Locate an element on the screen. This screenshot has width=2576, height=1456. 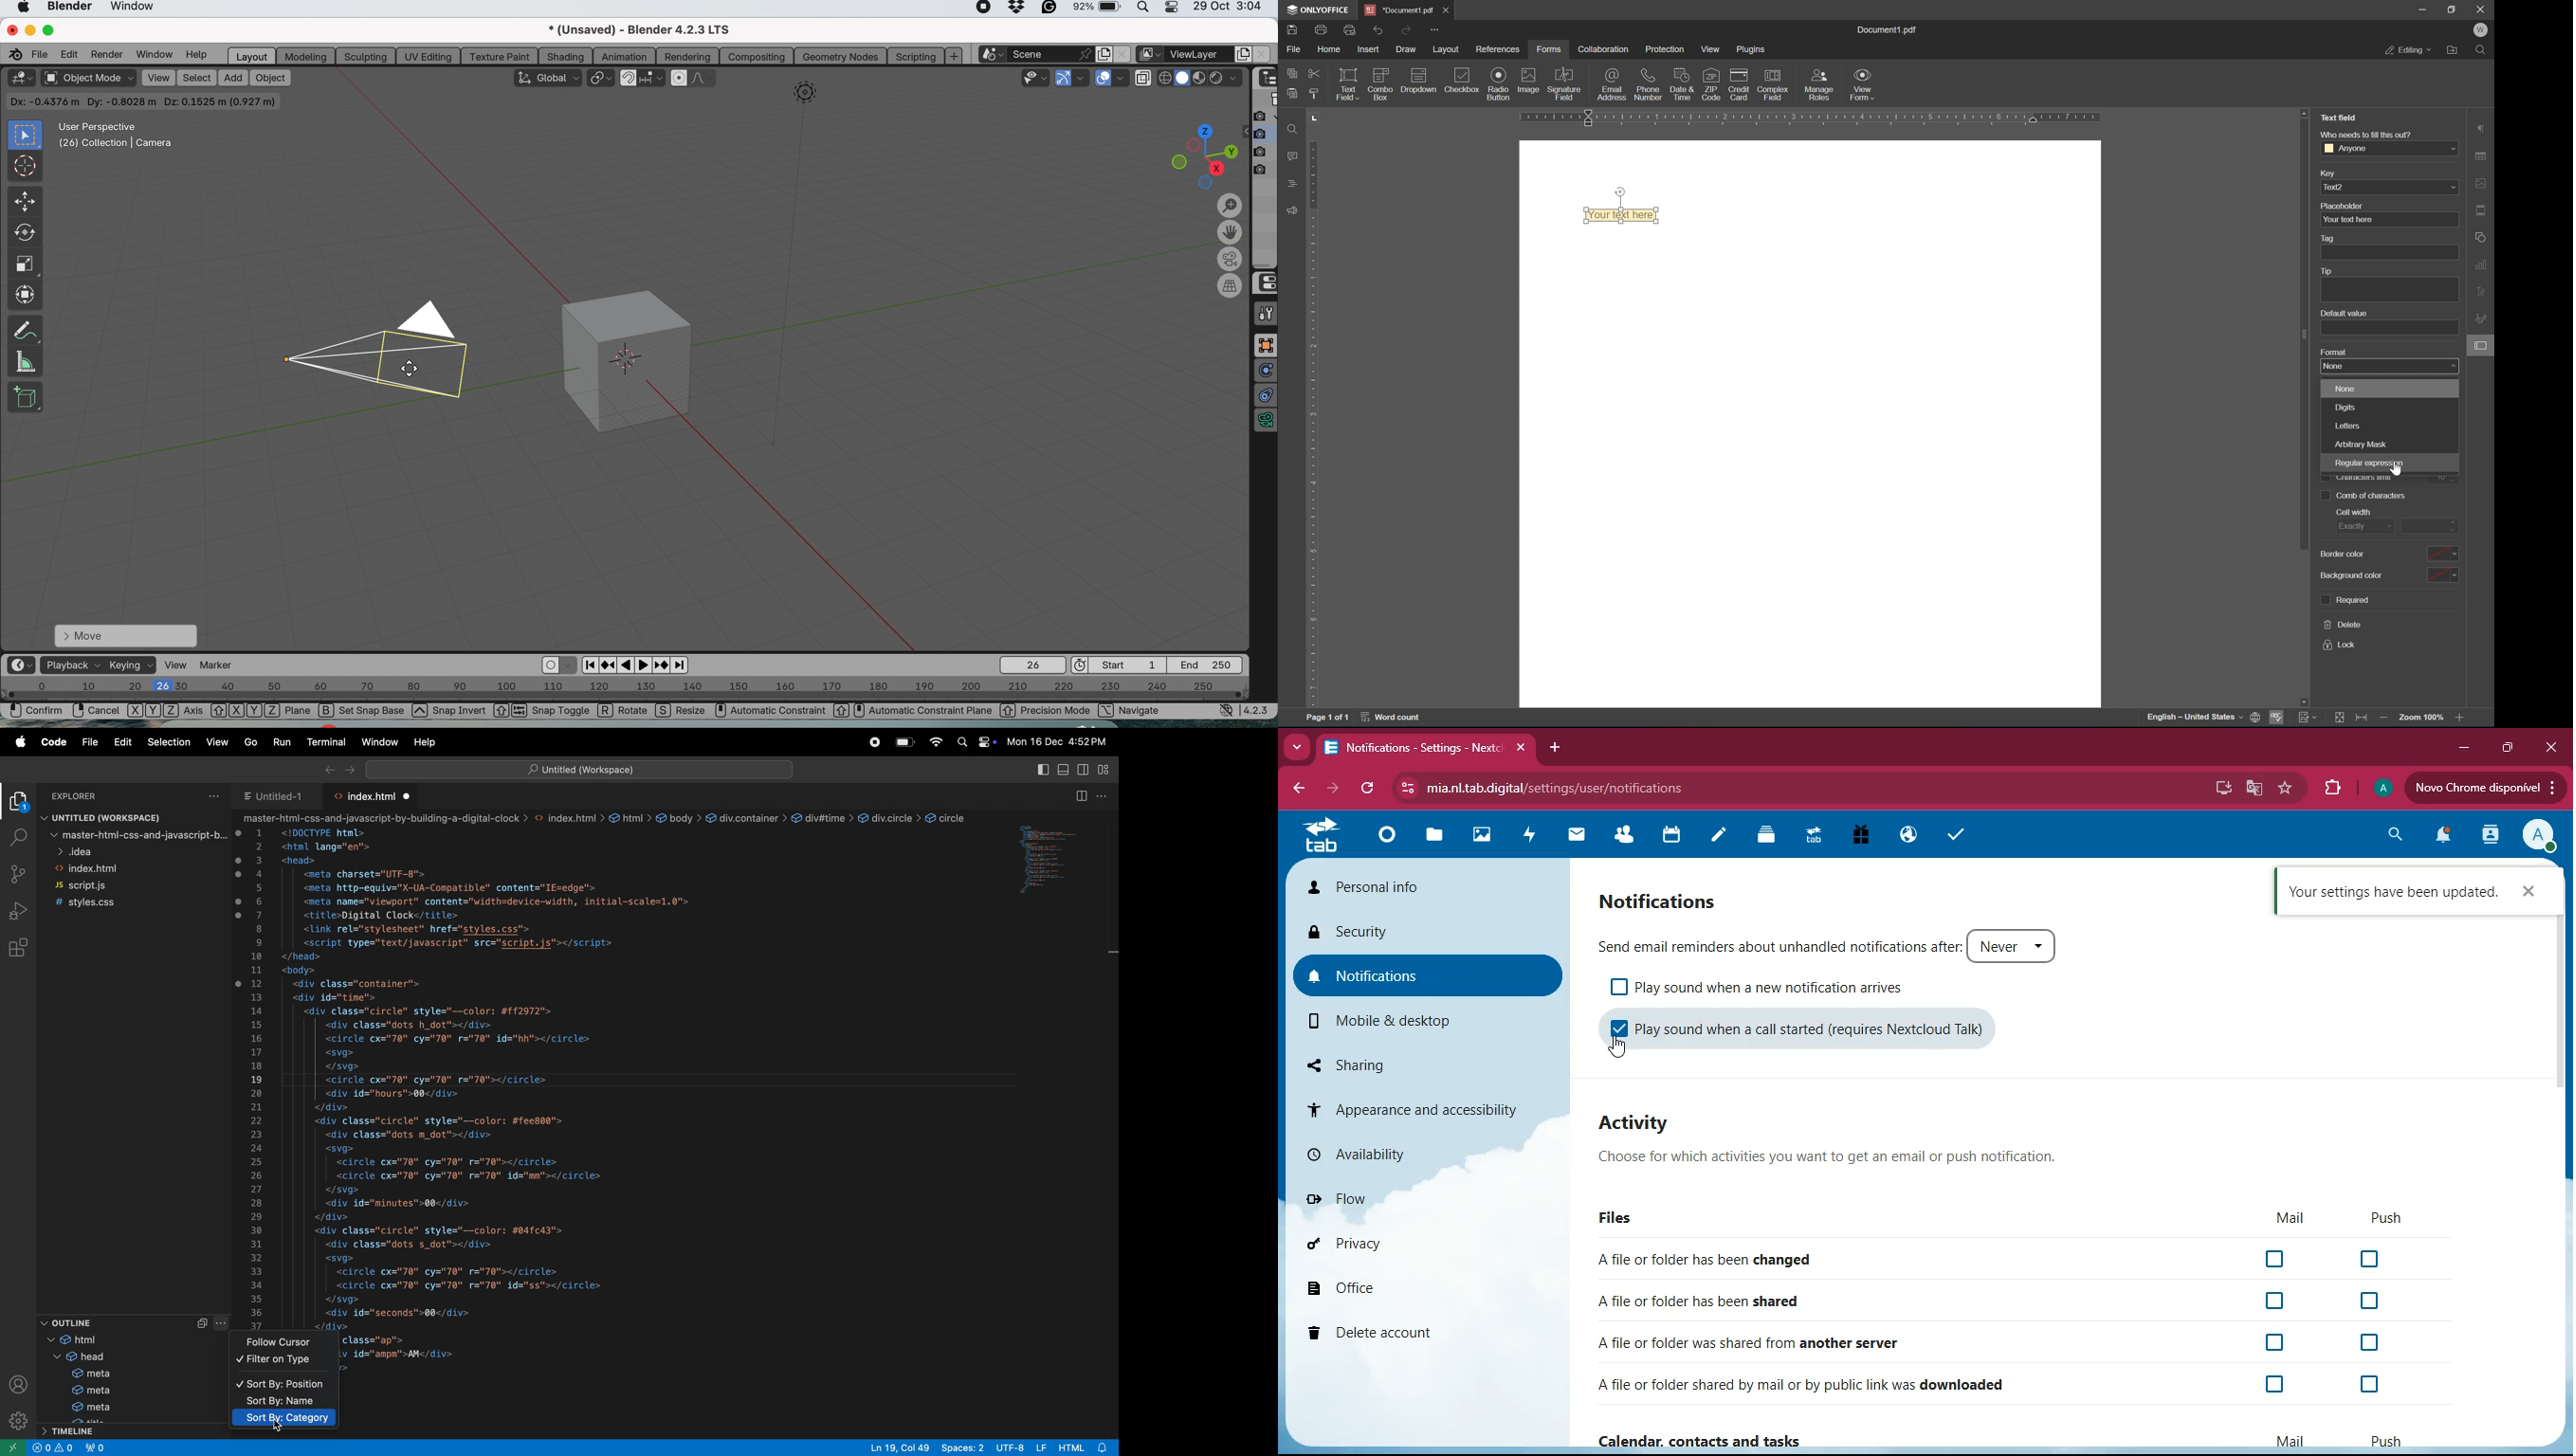
rotate is located at coordinates (23, 235).